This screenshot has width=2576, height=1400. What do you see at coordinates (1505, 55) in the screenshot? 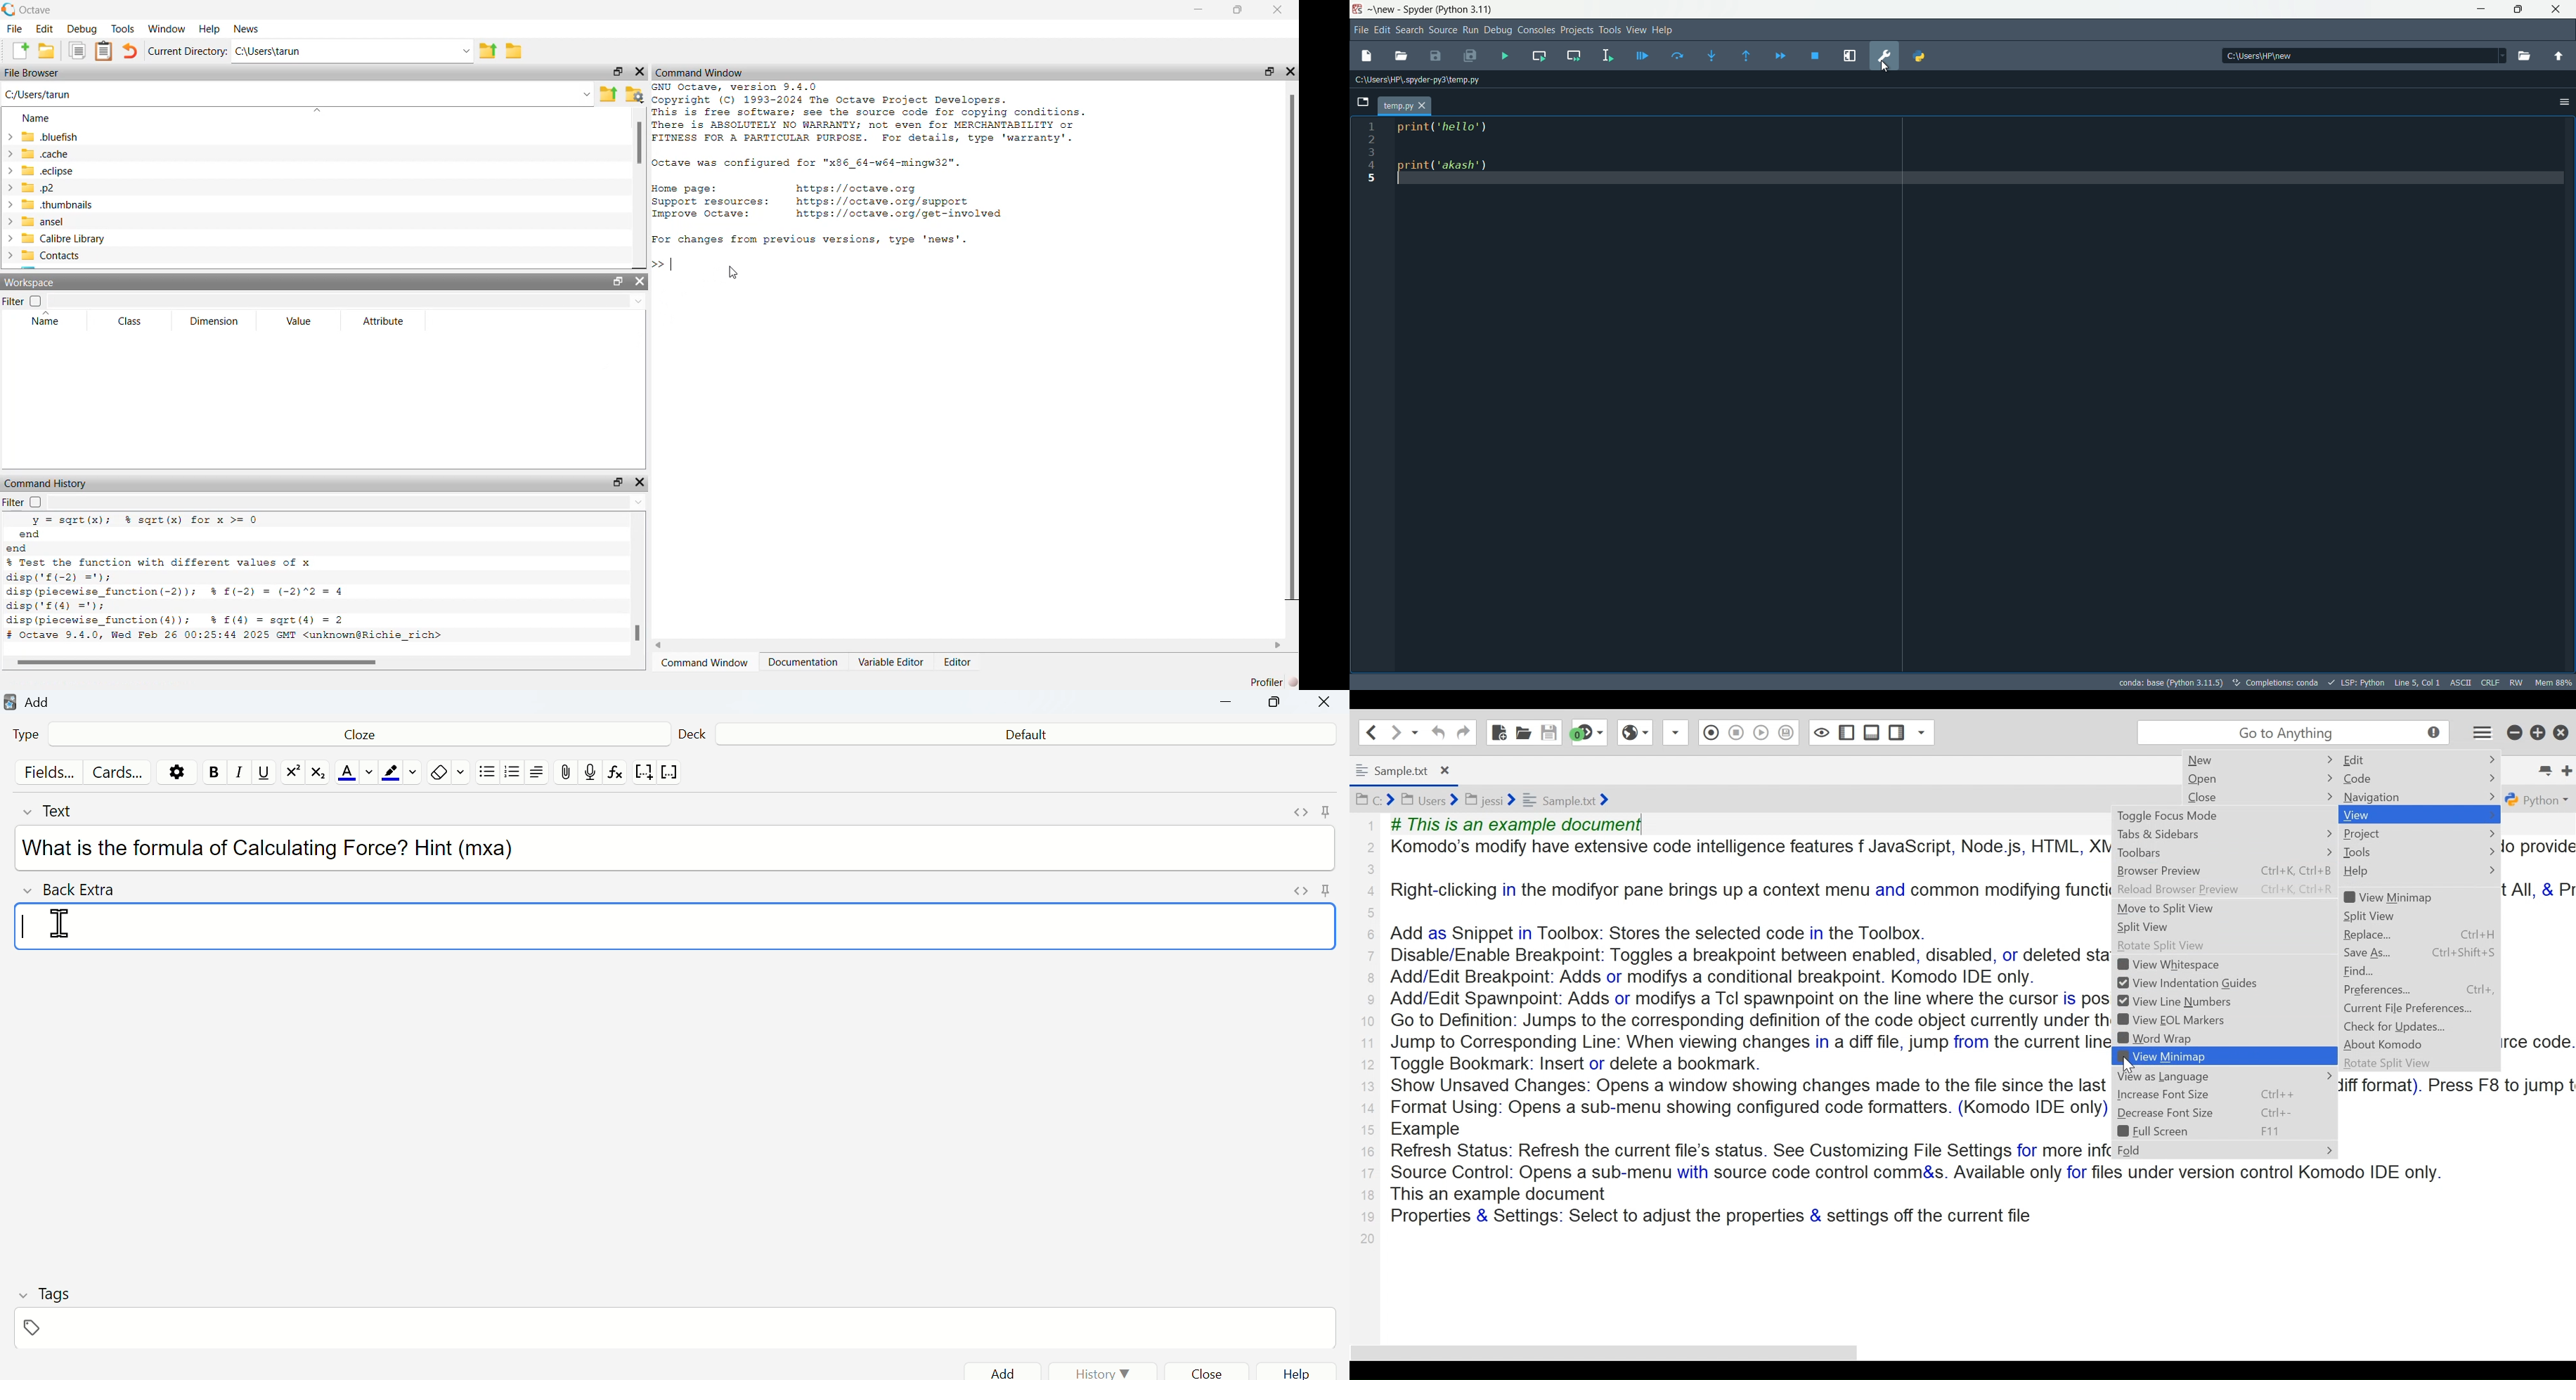
I see `run file` at bounding box center [1505, 55].